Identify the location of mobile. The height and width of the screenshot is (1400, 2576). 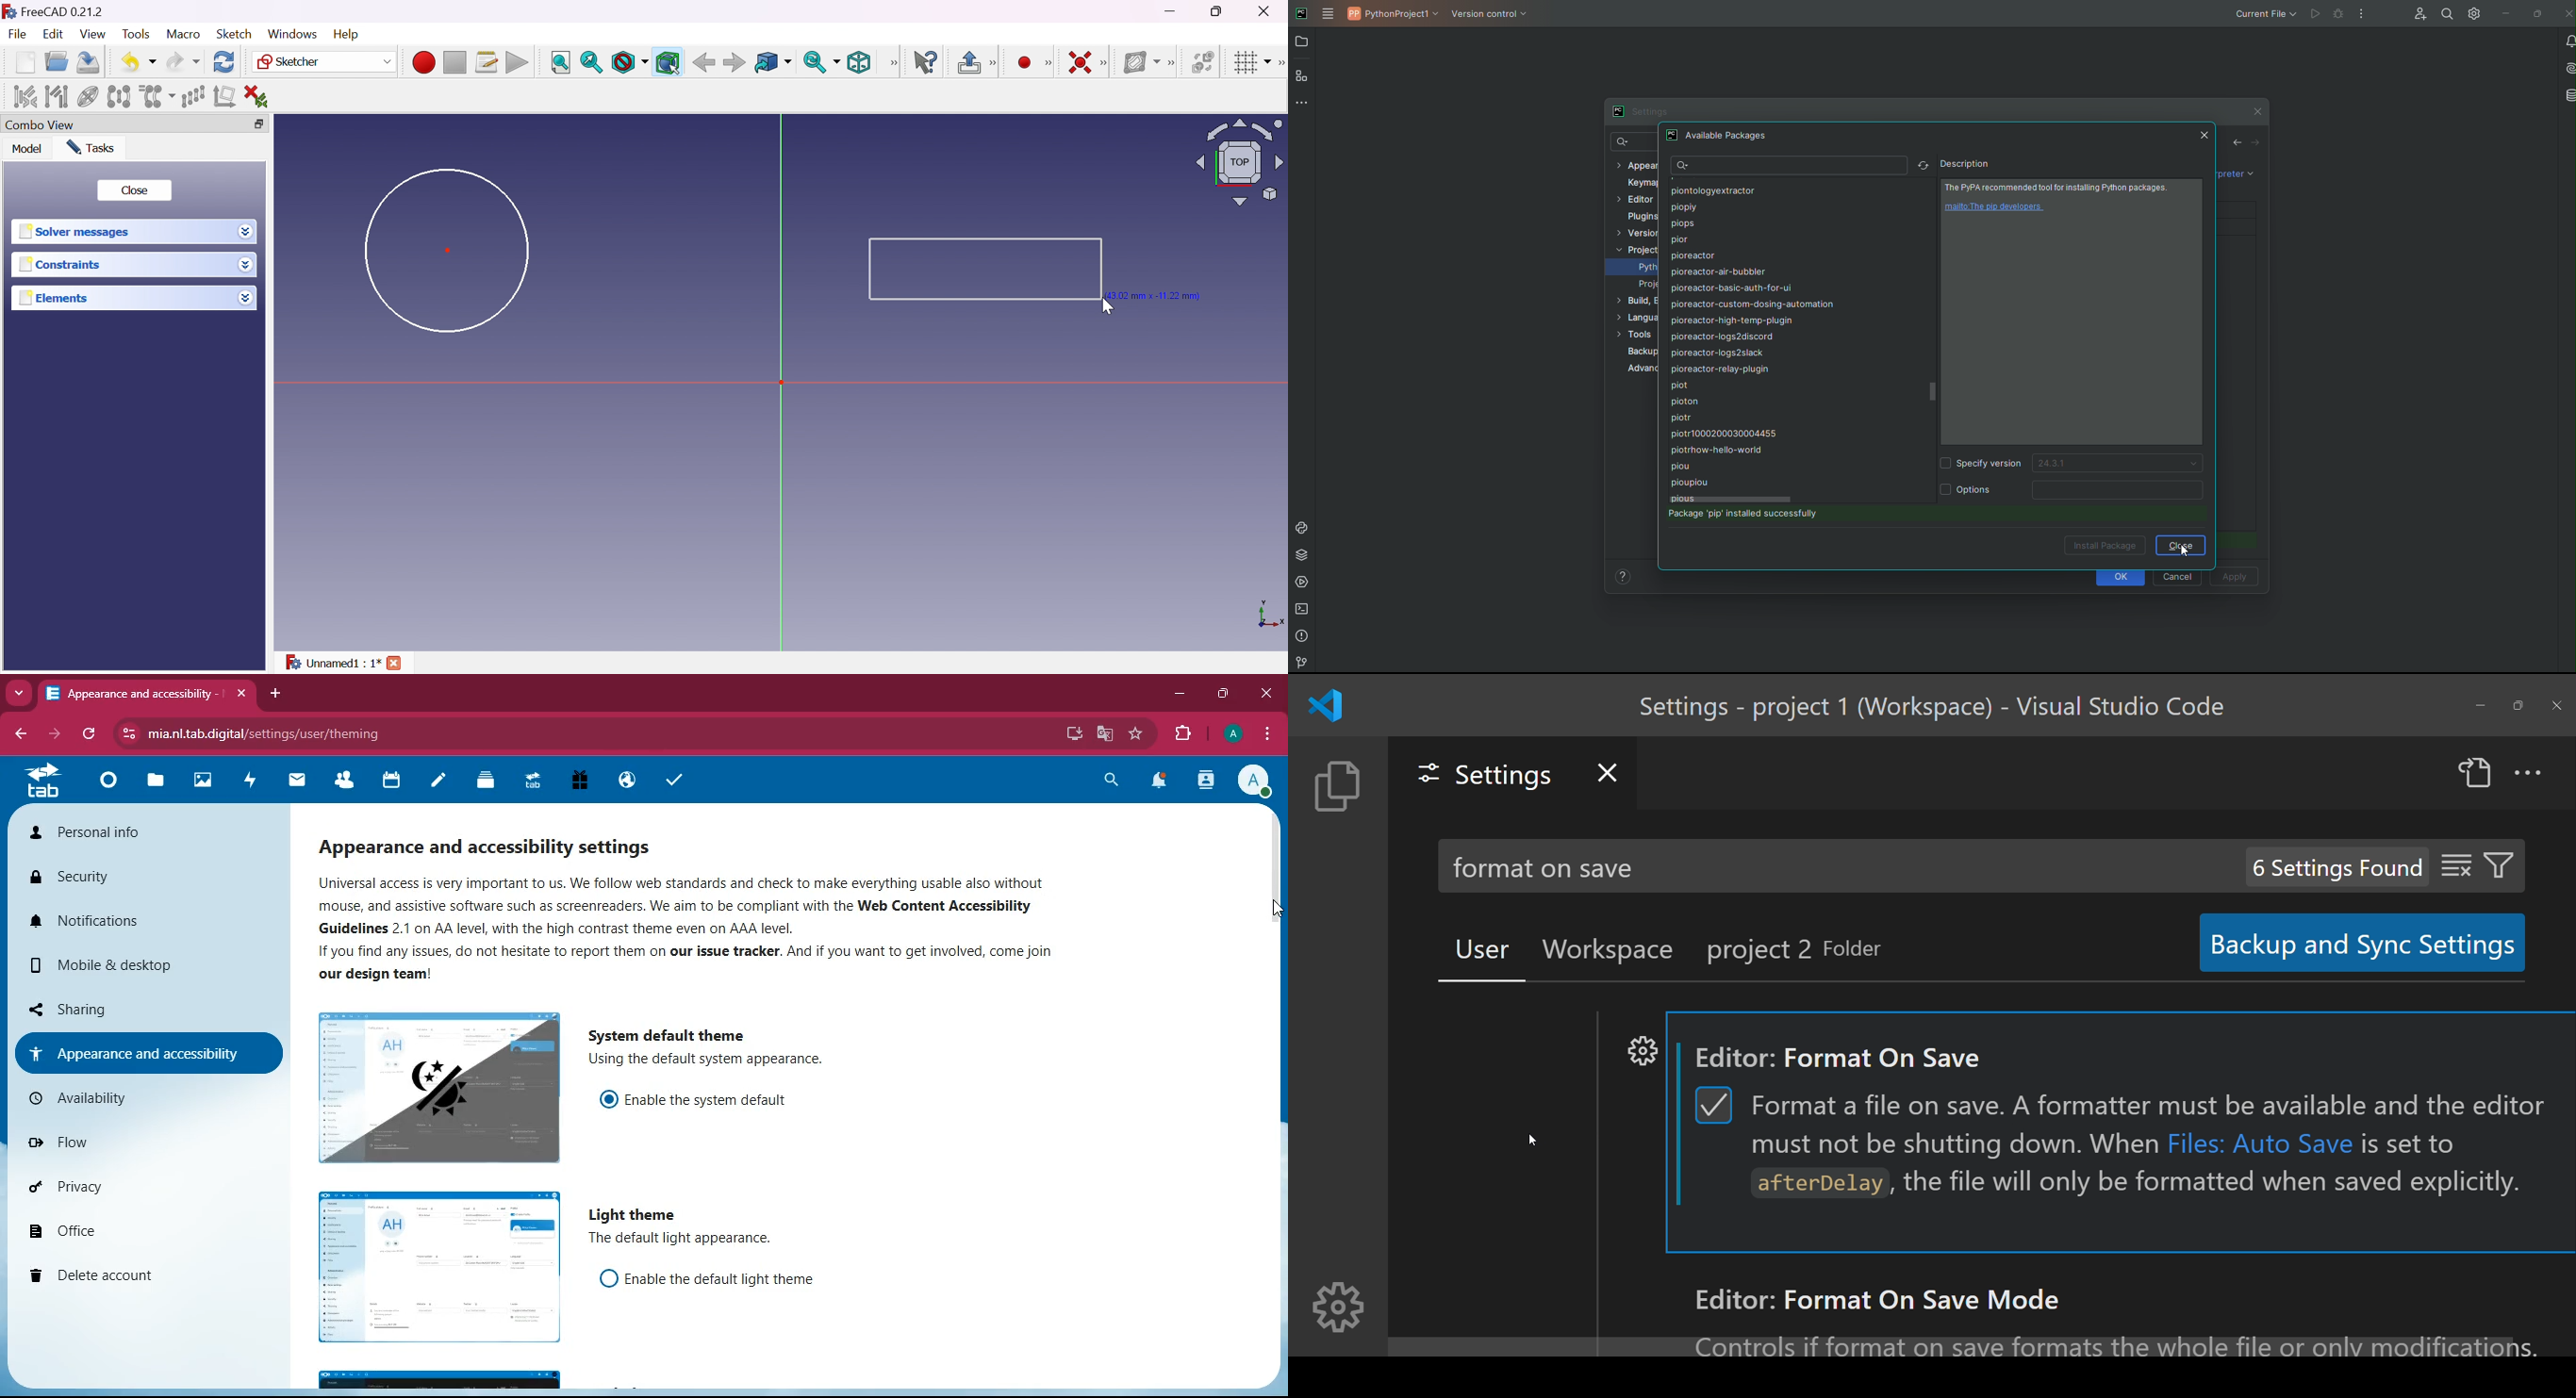
(136, 961).